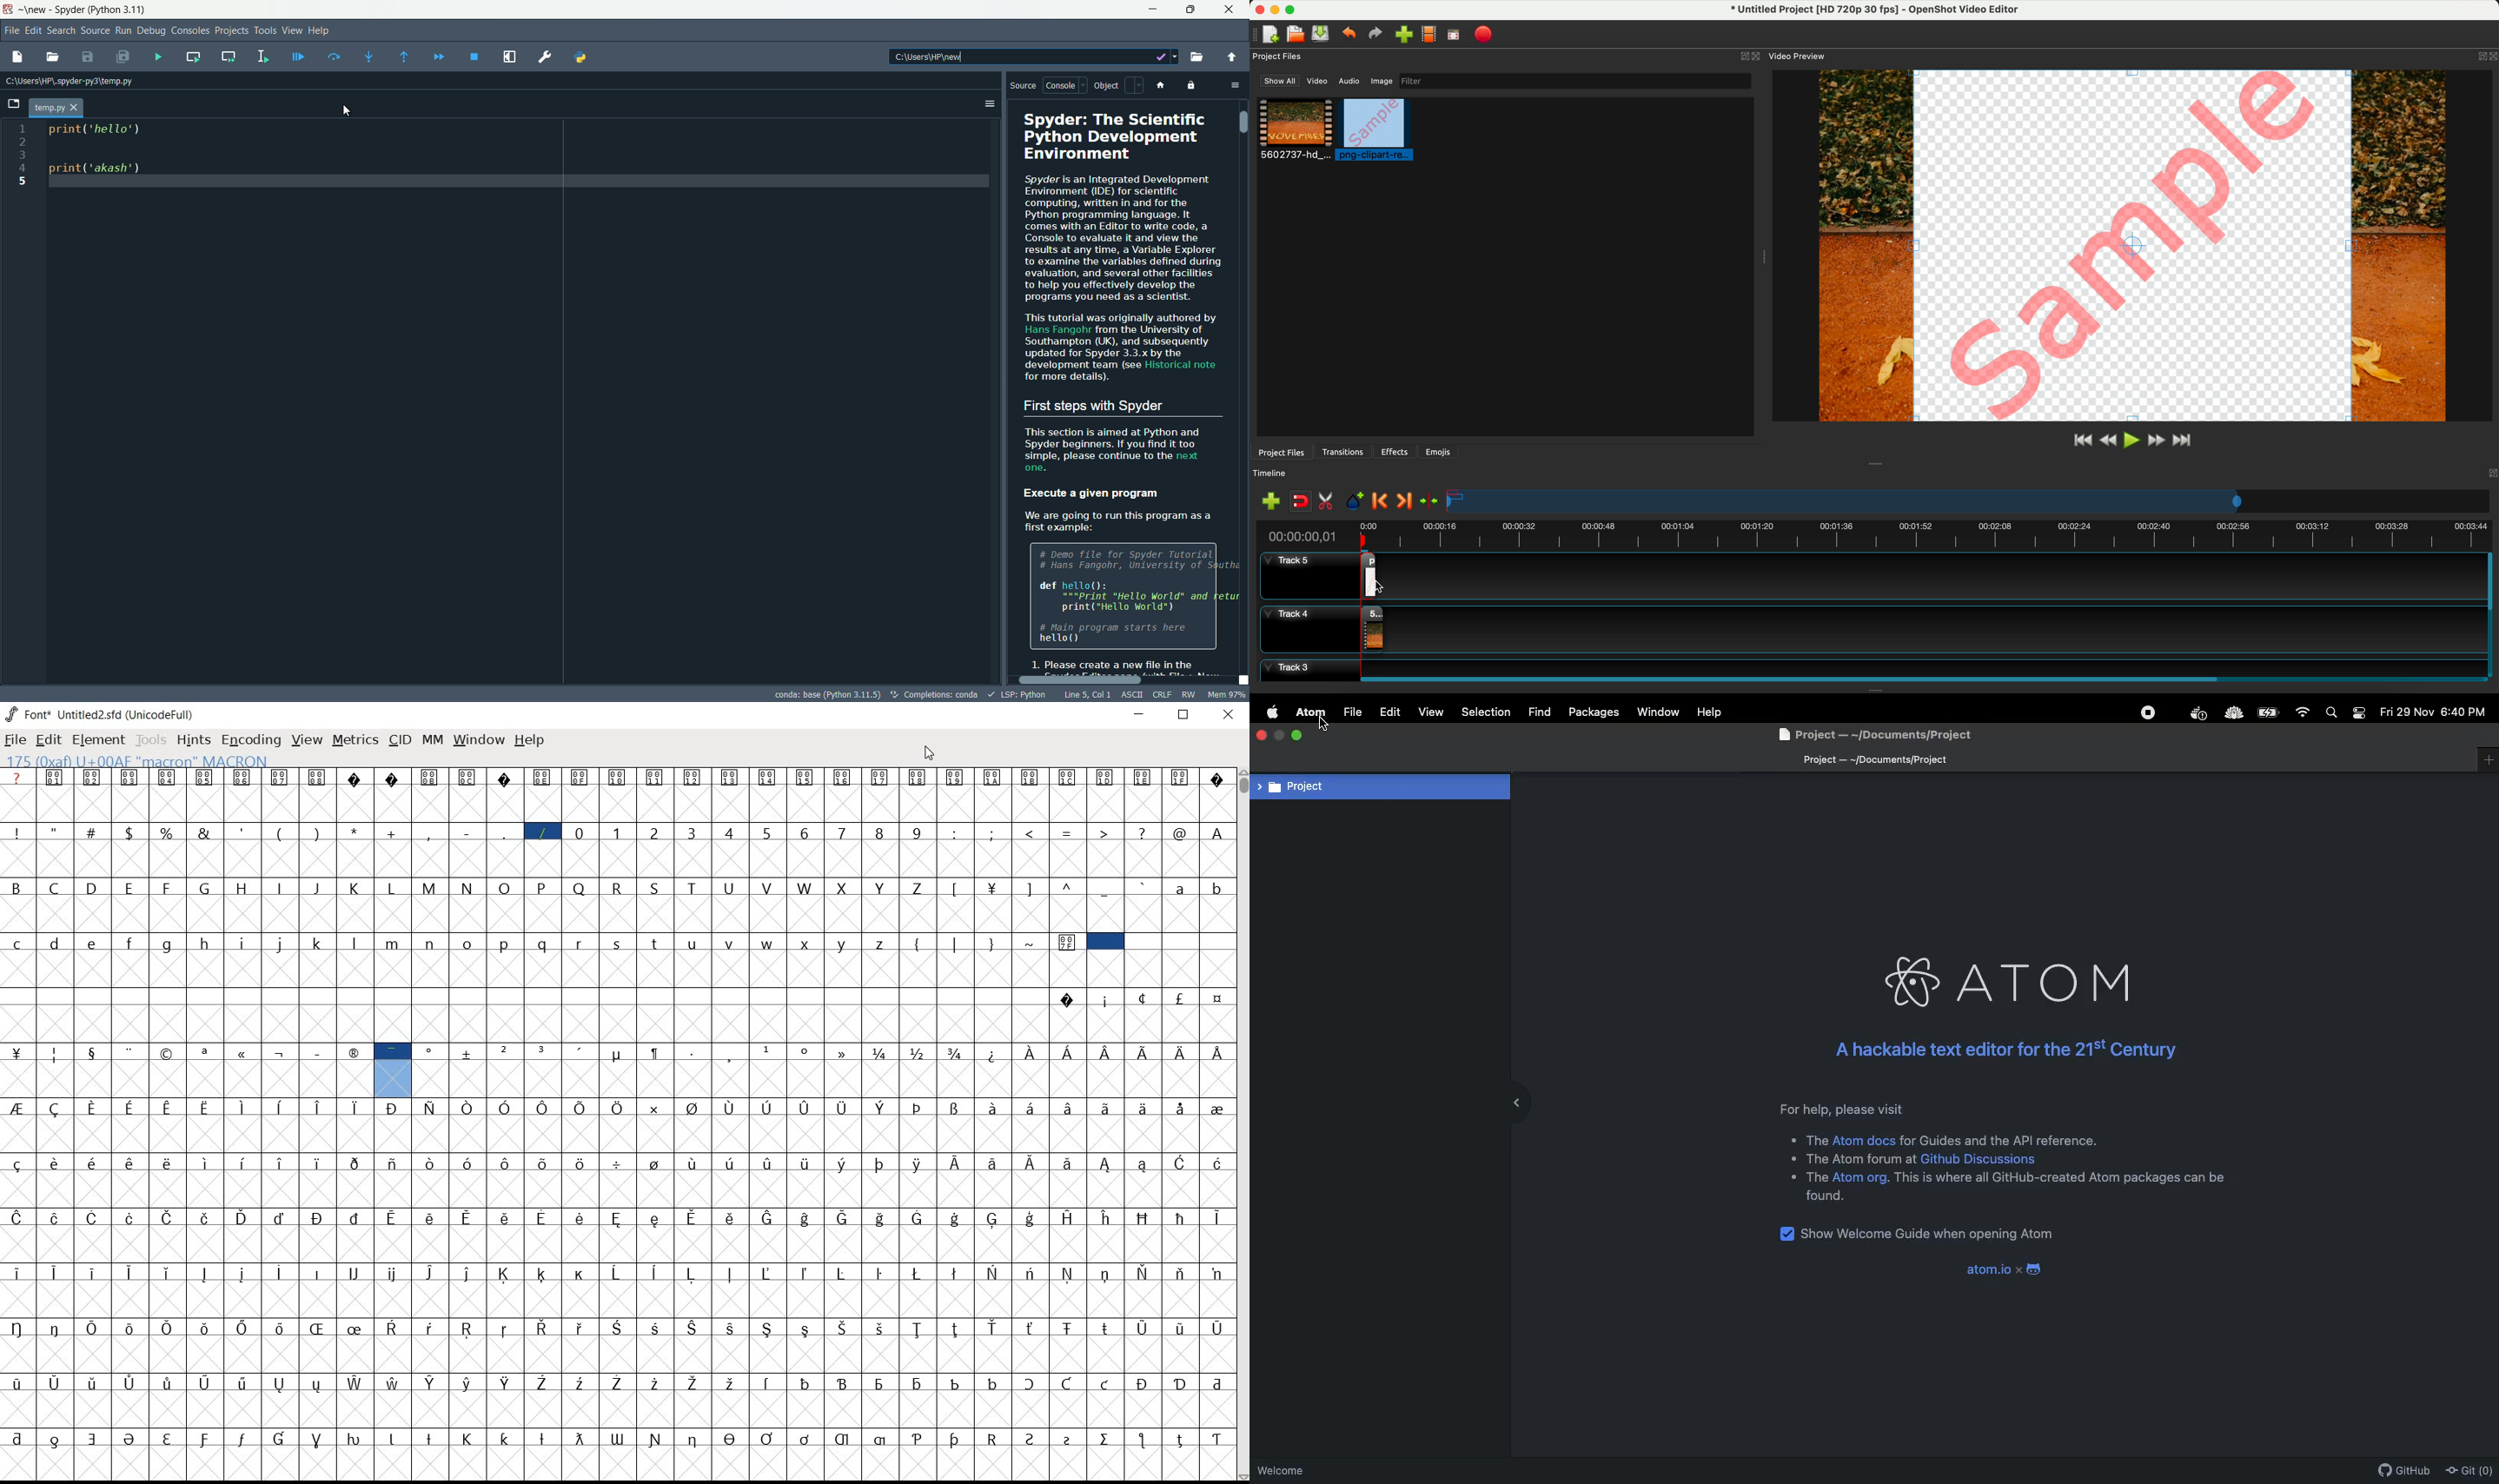  Describe the element at coordinates (20, 156) in the screenshot. I see `line number` at that location.